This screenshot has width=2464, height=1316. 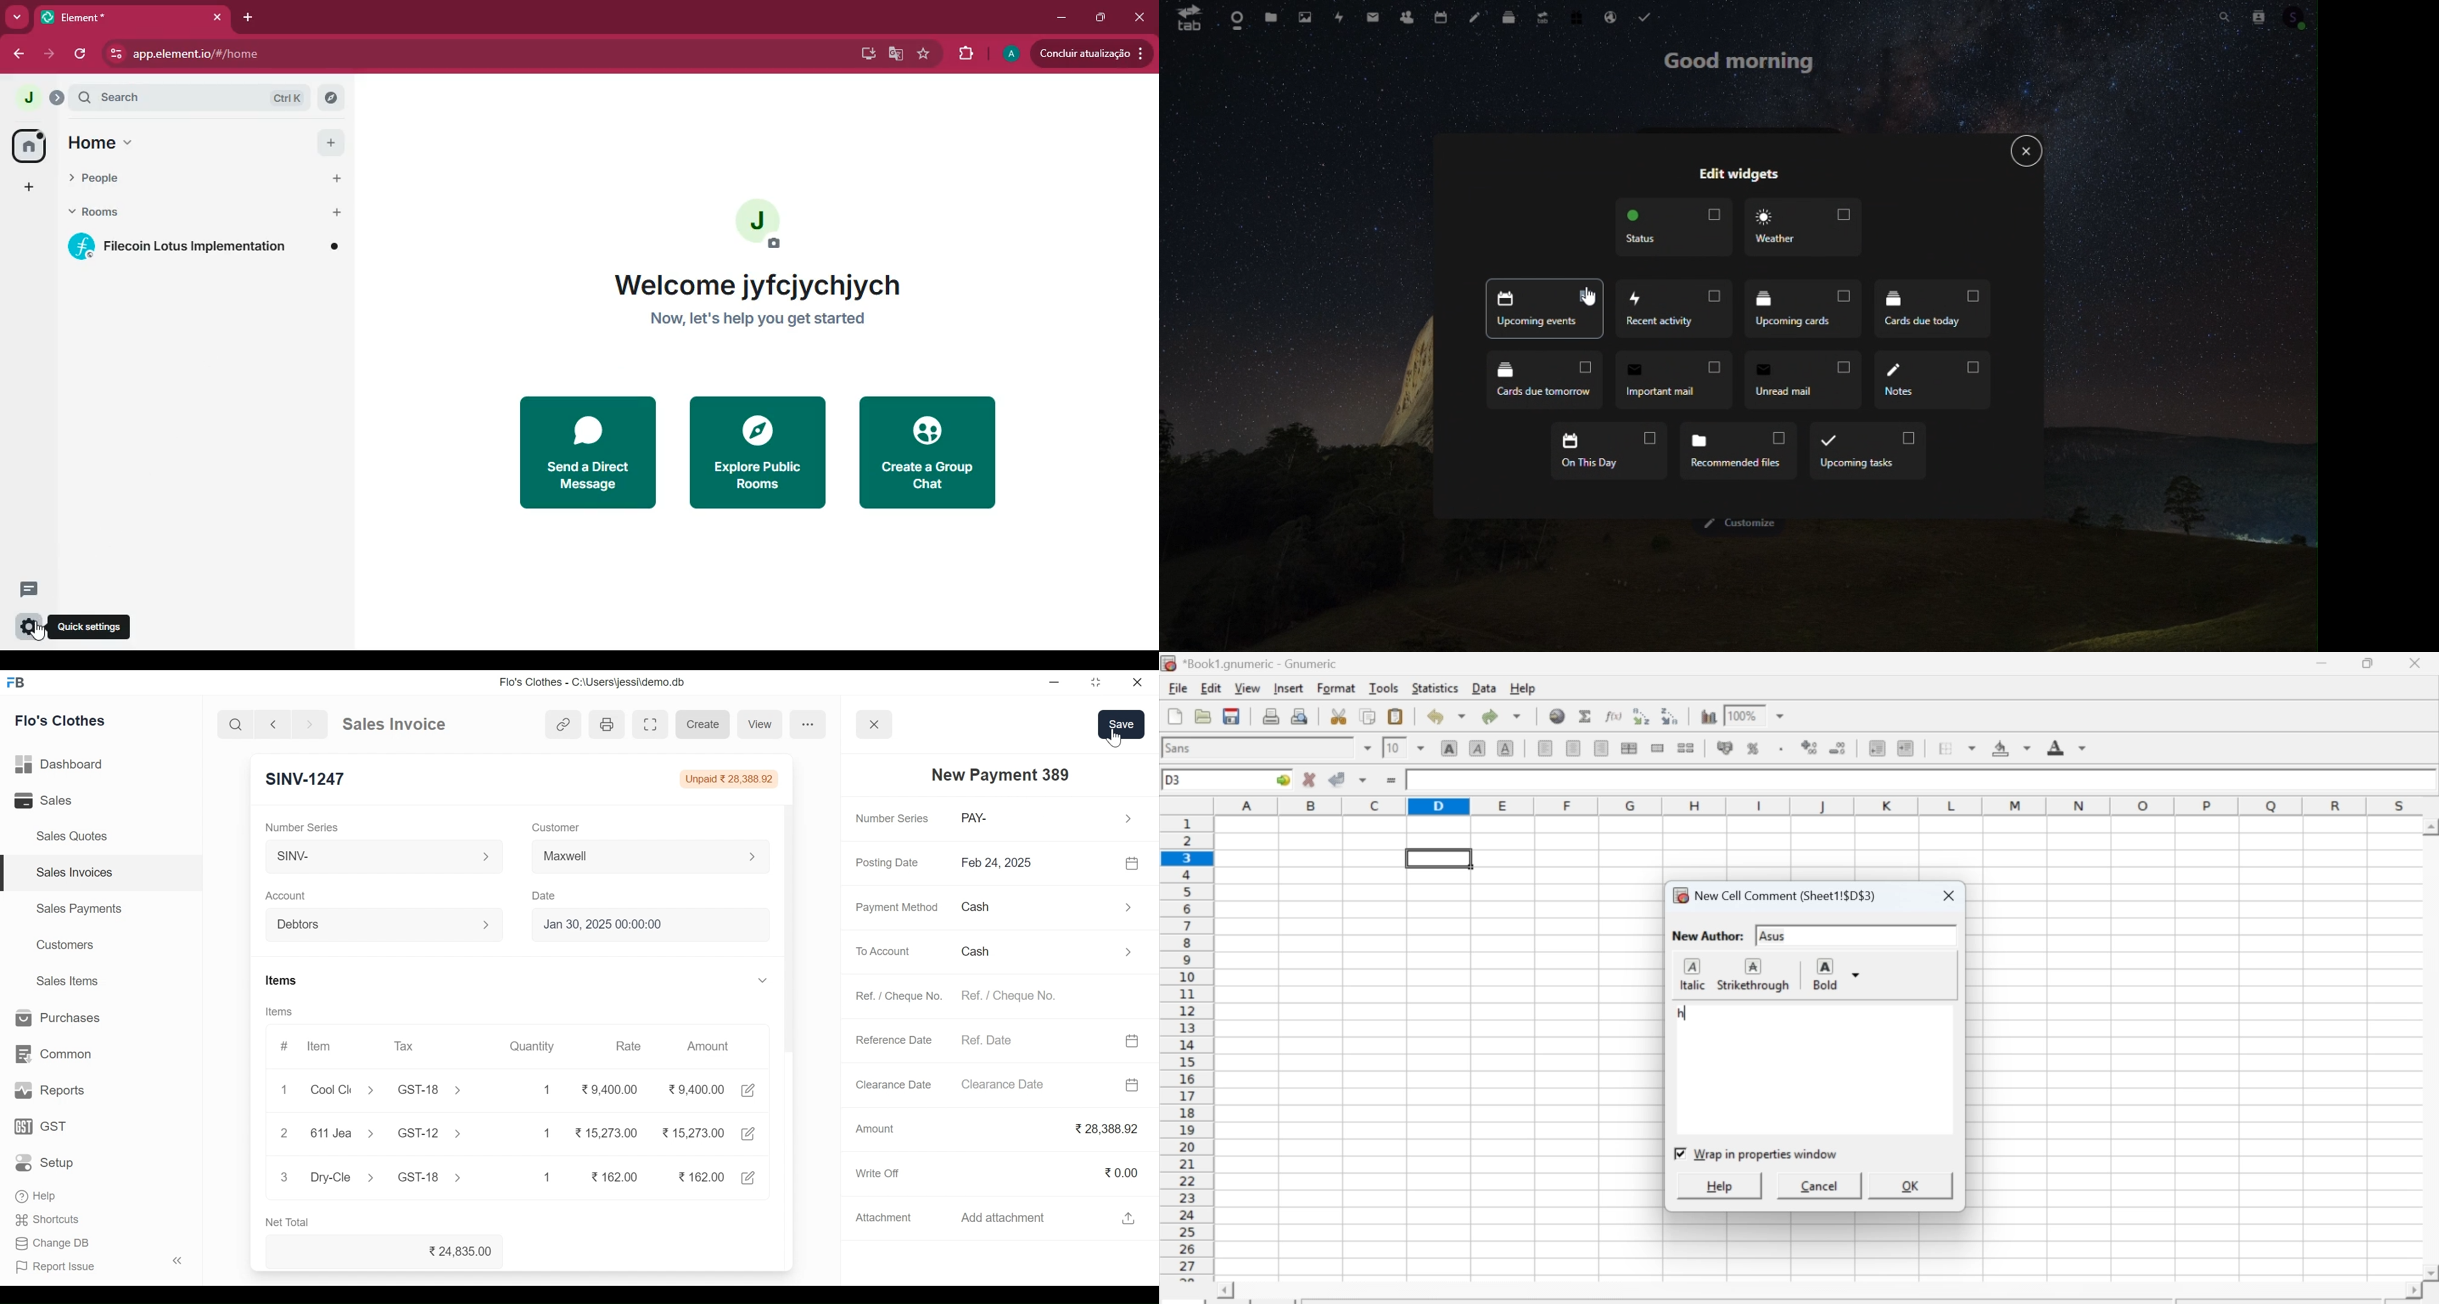 What do you see at coordinates (885, 952) in the screenshot?
I see `To Account` at bounding box center [885, 952].